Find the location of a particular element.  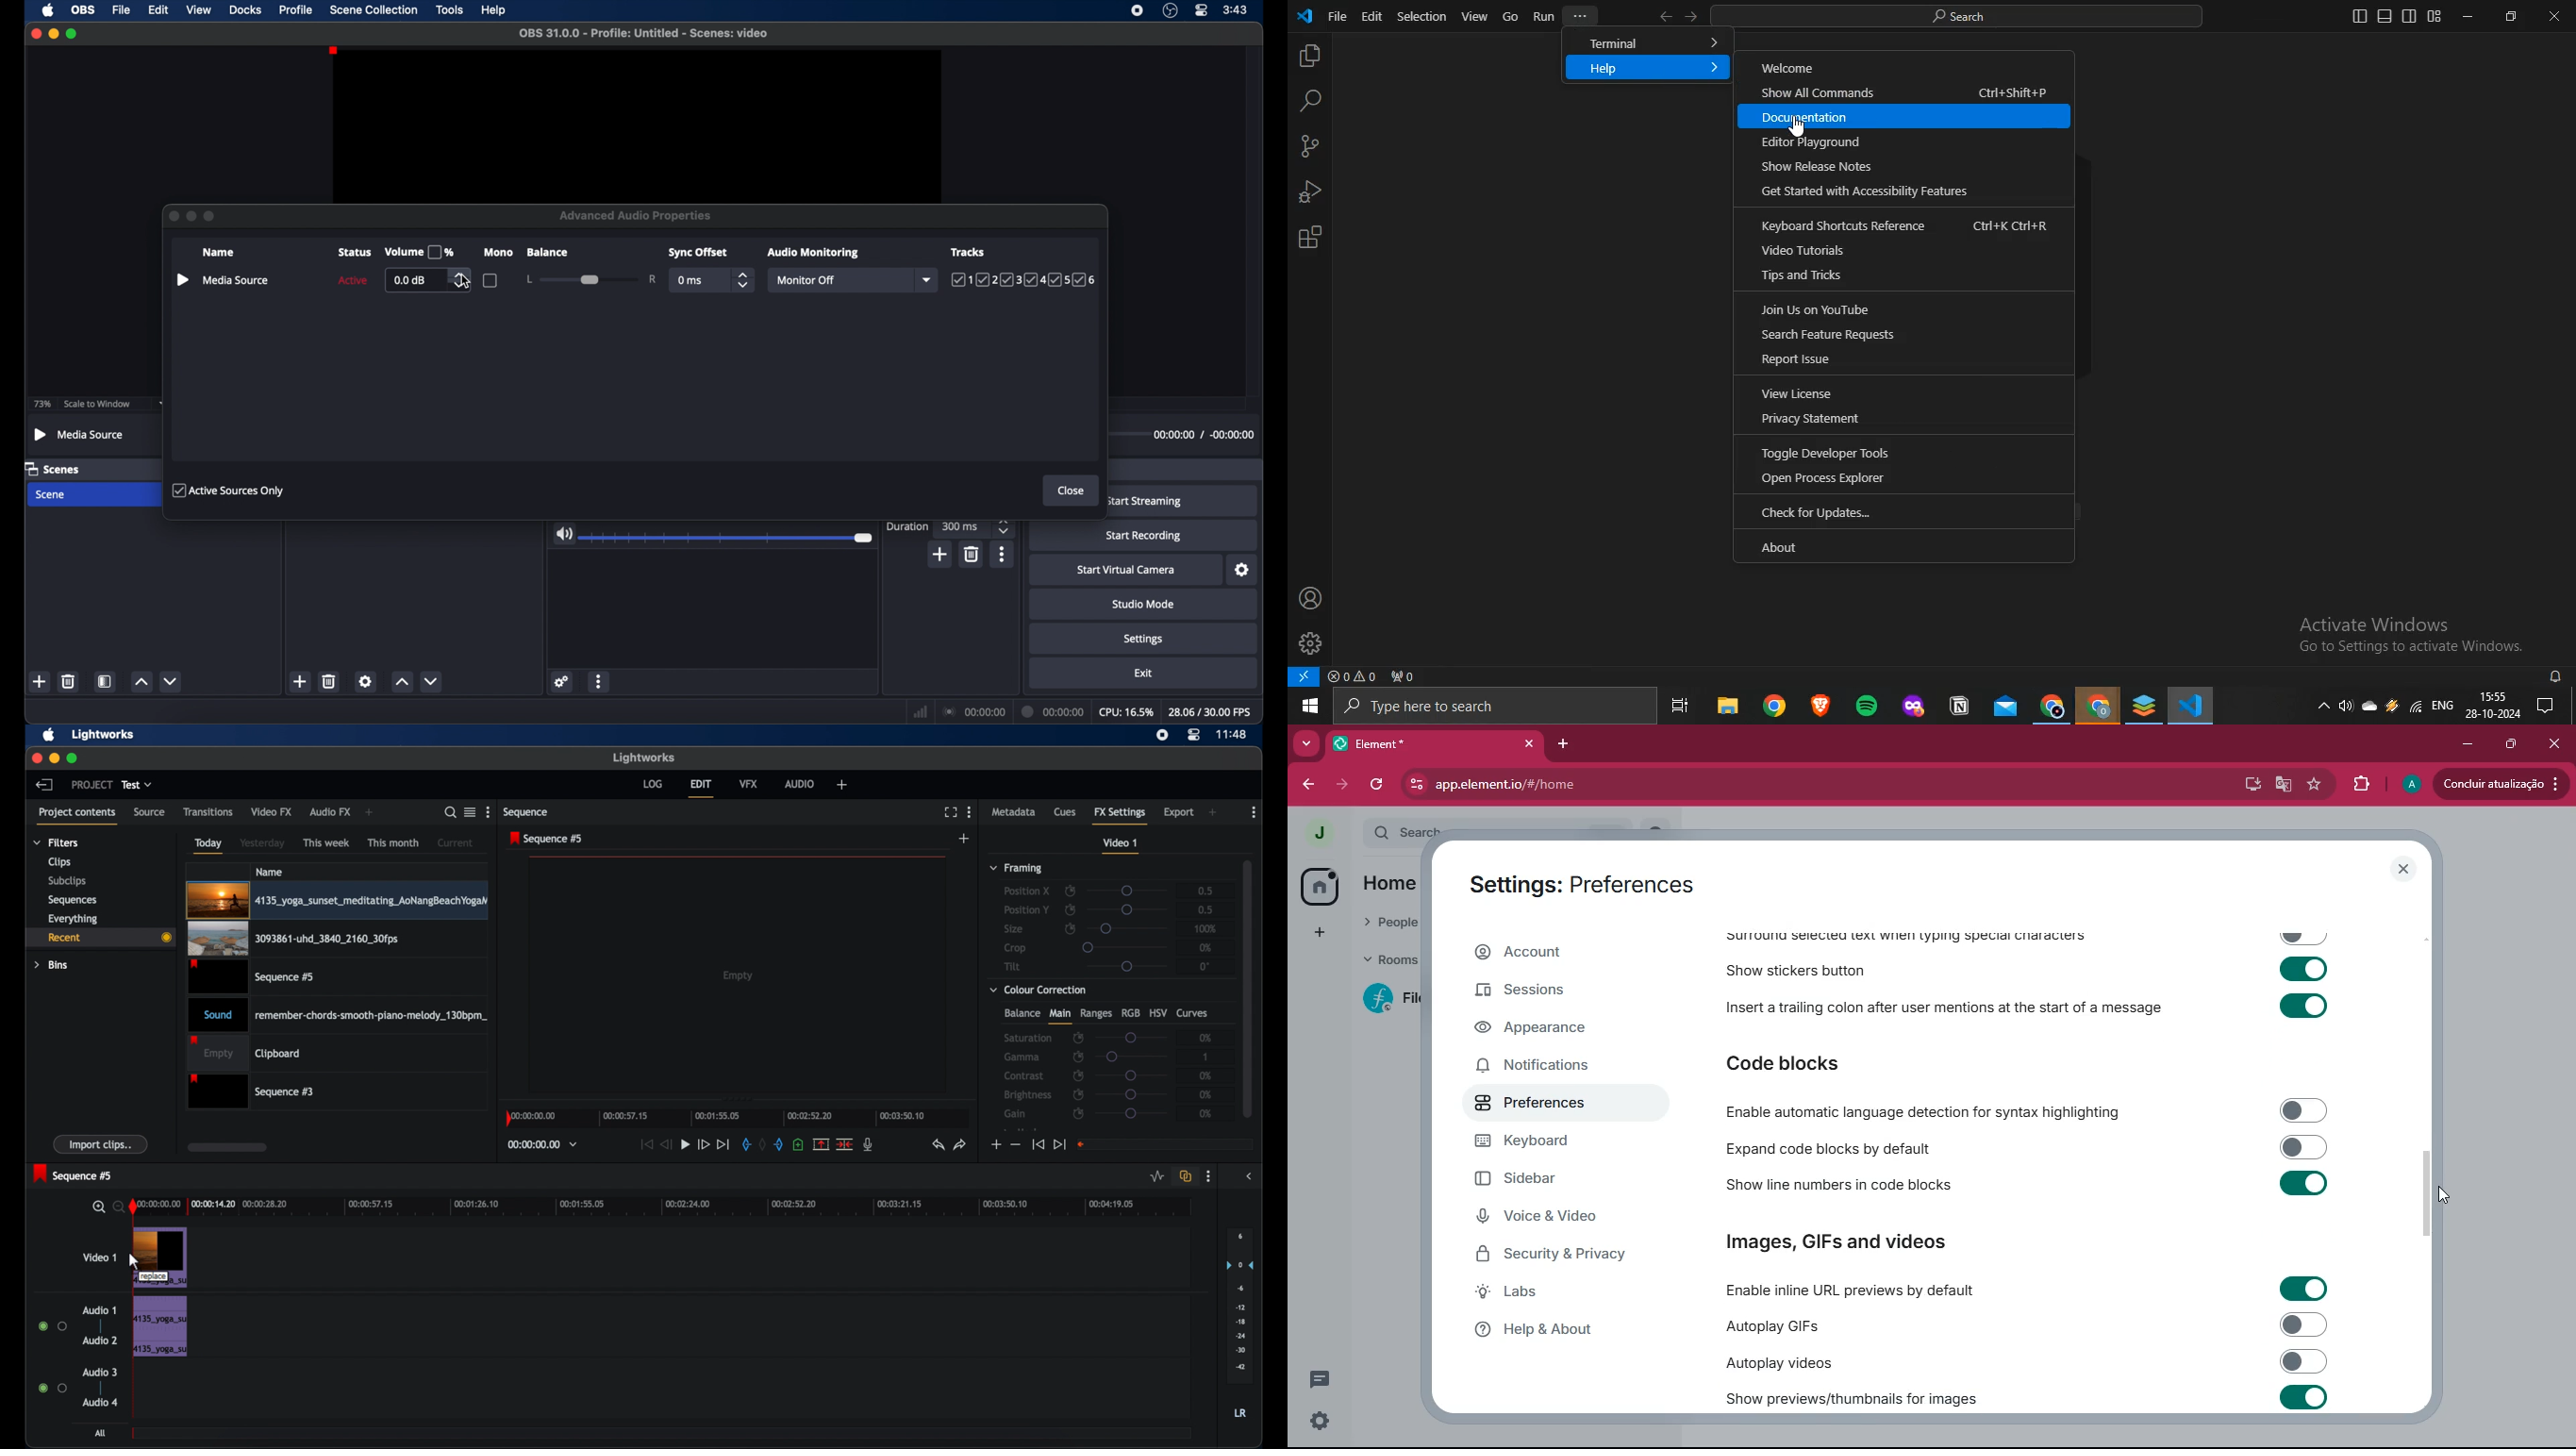

show hidden icons is located at coordinates (2325, 709).